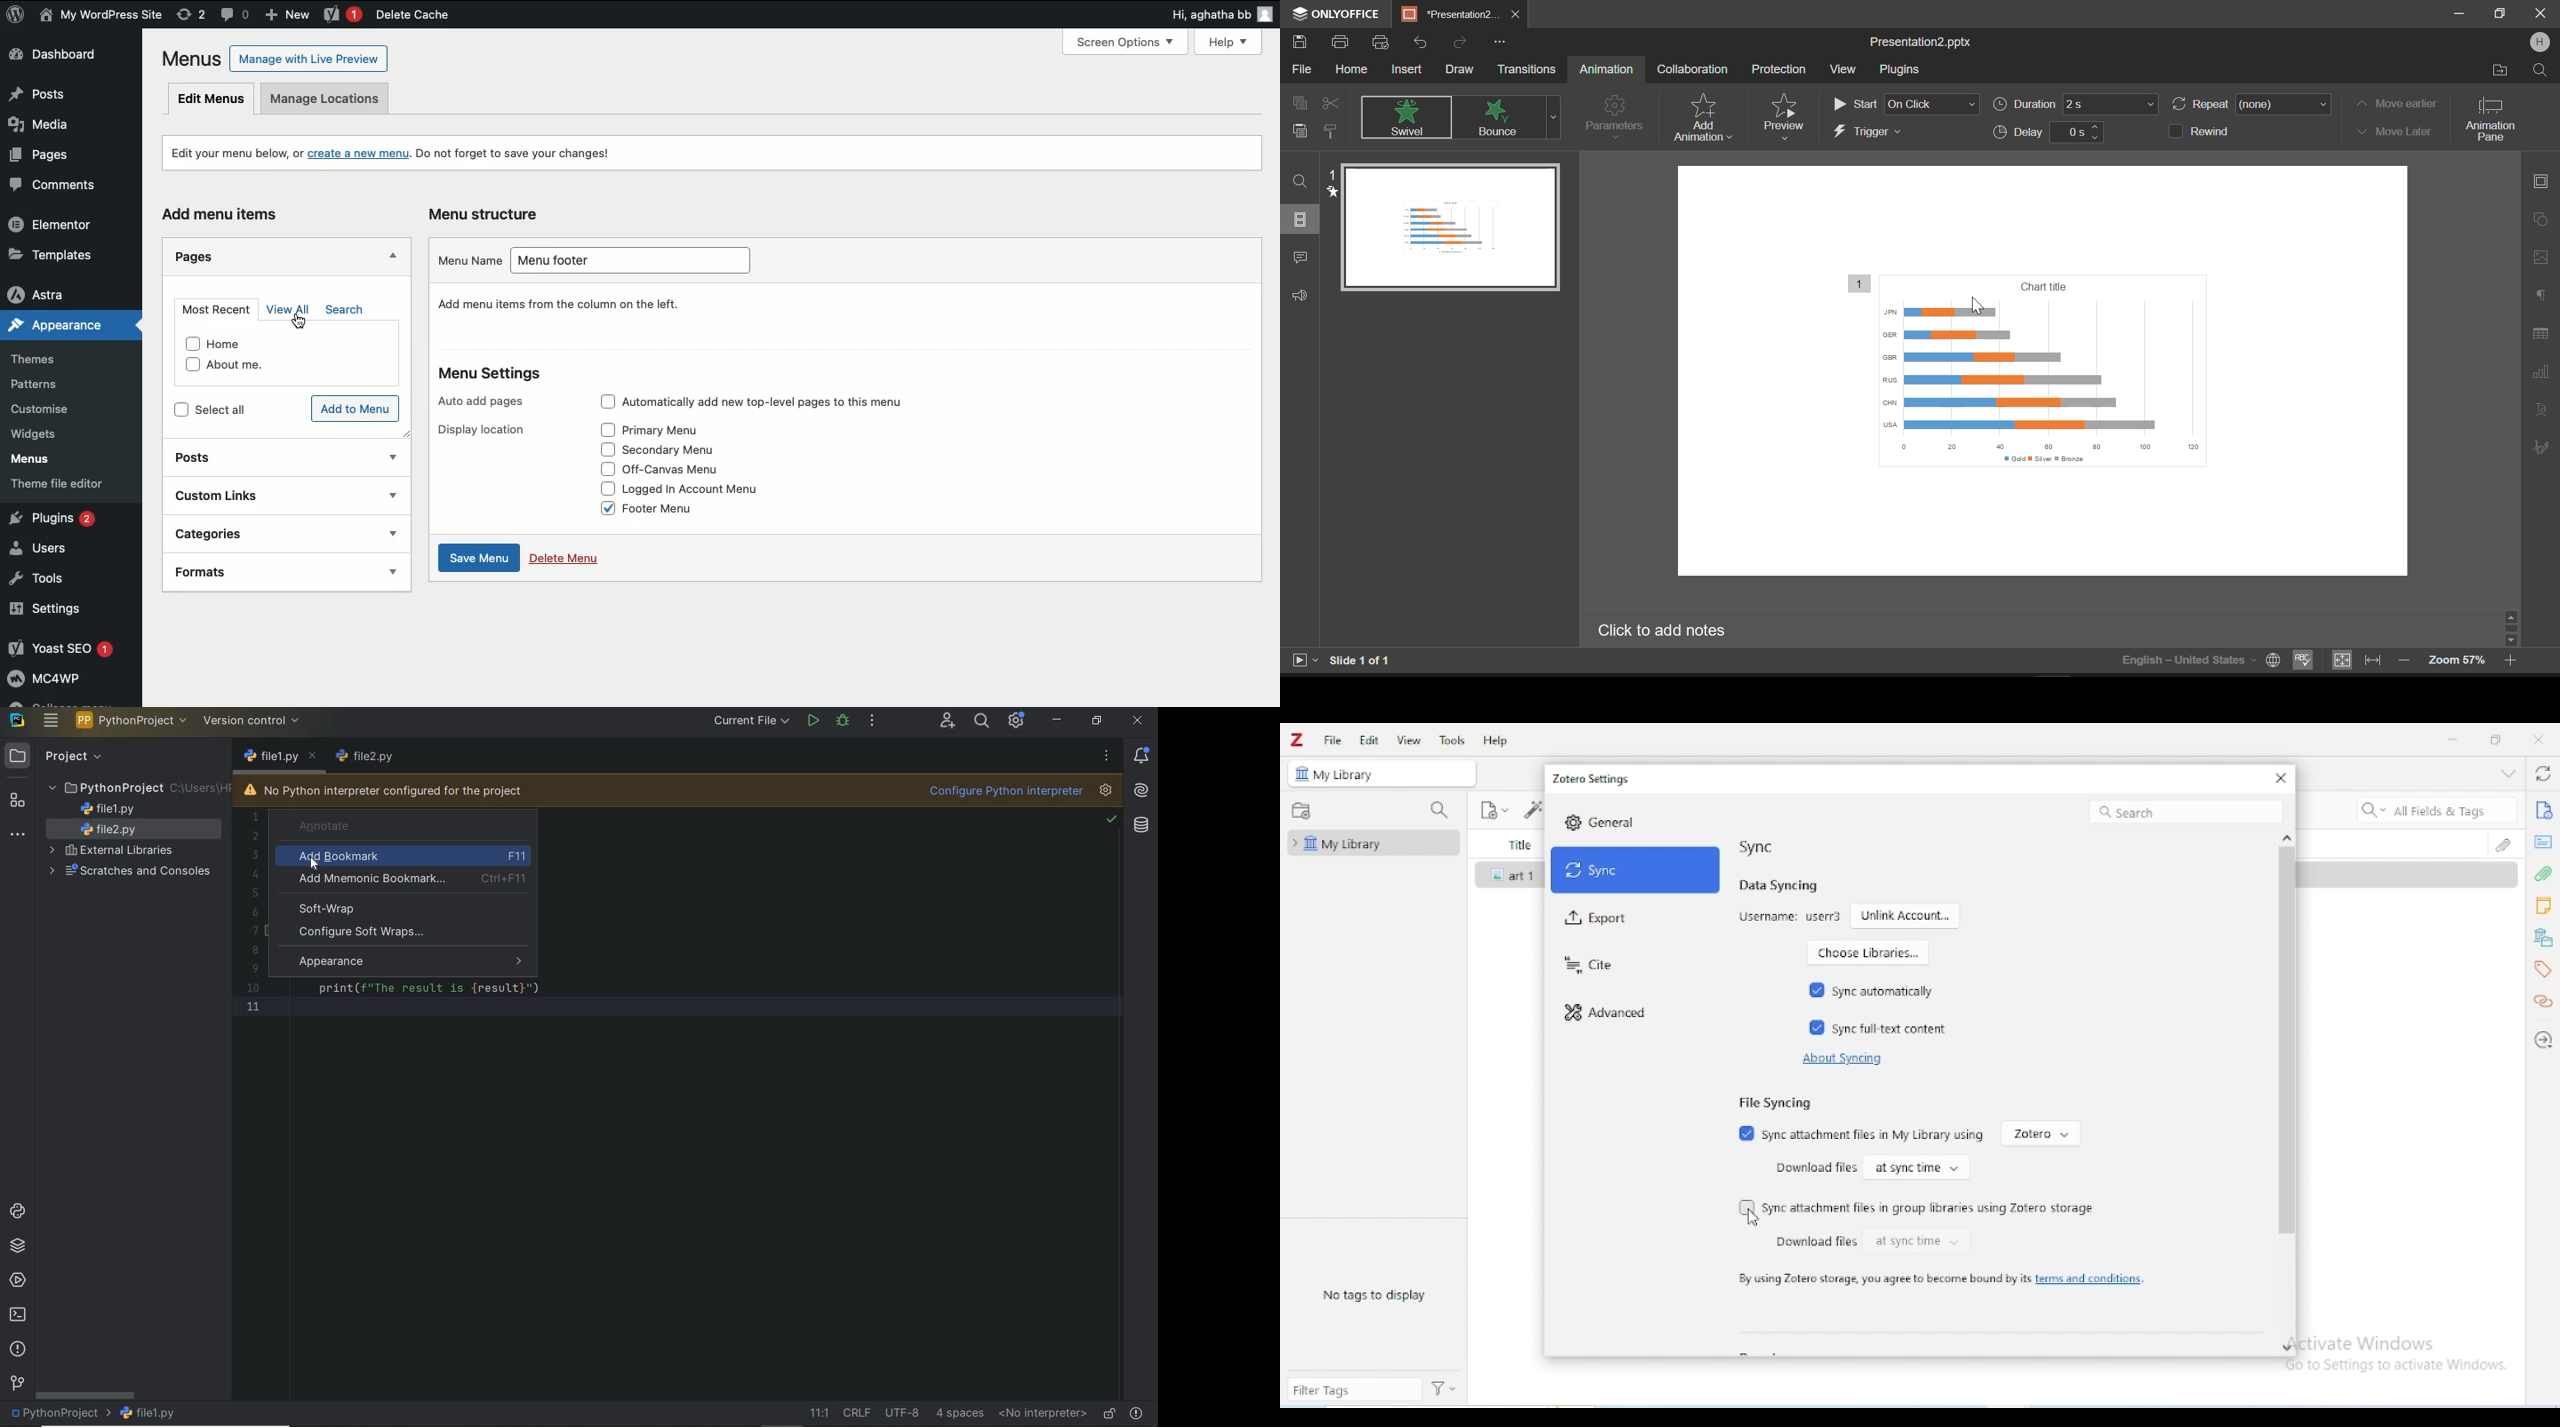 The image size is (2576, 1428). What do you see at coordinates (1371, 843) in the screenshot?
I see `my library` at bounding box center [1371, 843].